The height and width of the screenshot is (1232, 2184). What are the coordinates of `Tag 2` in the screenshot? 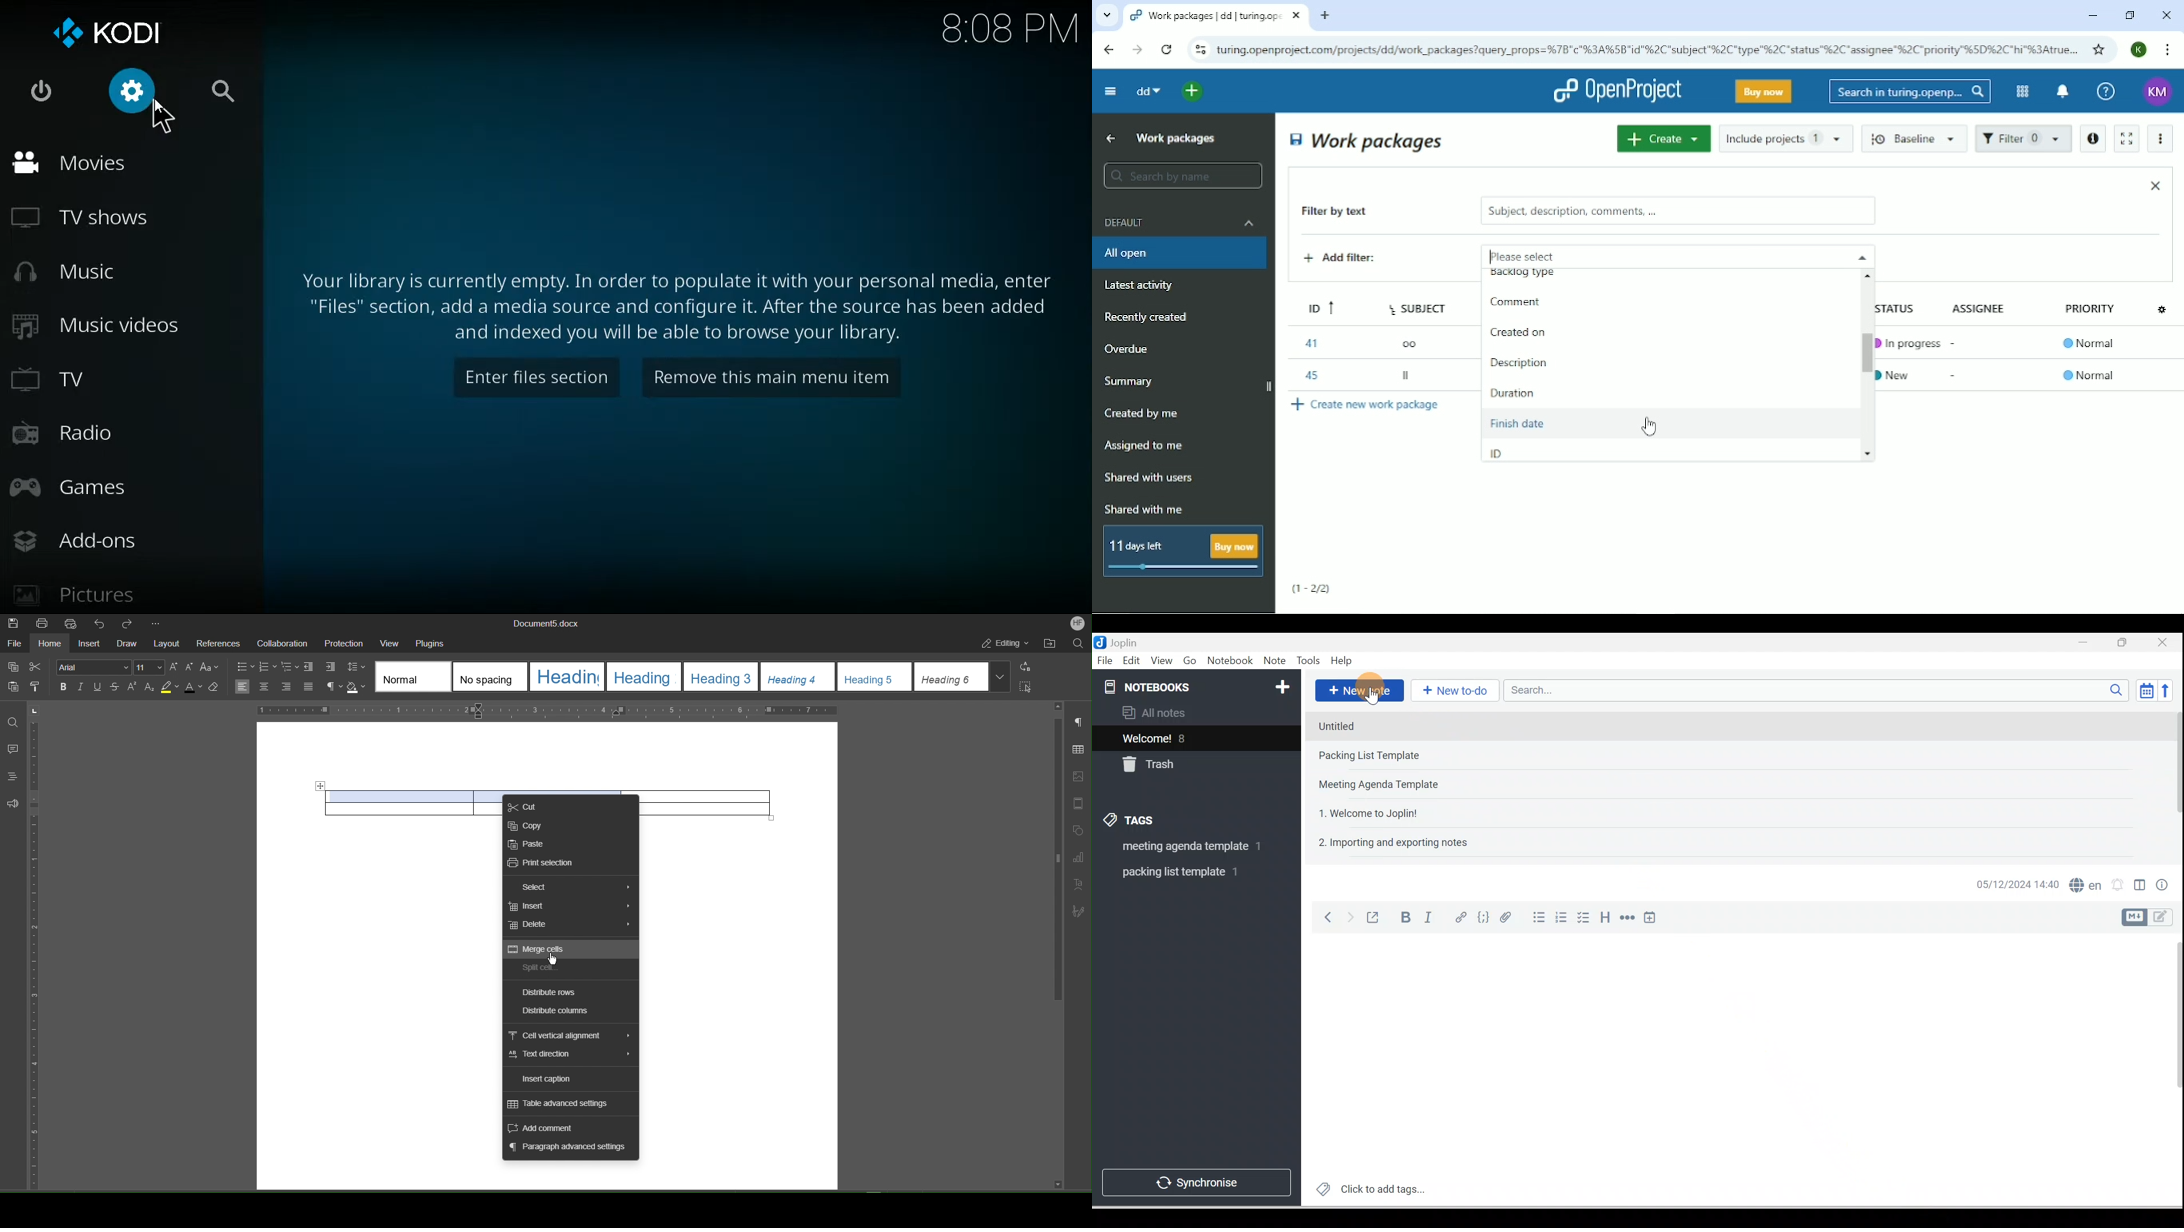 It's located at (1188, 872).